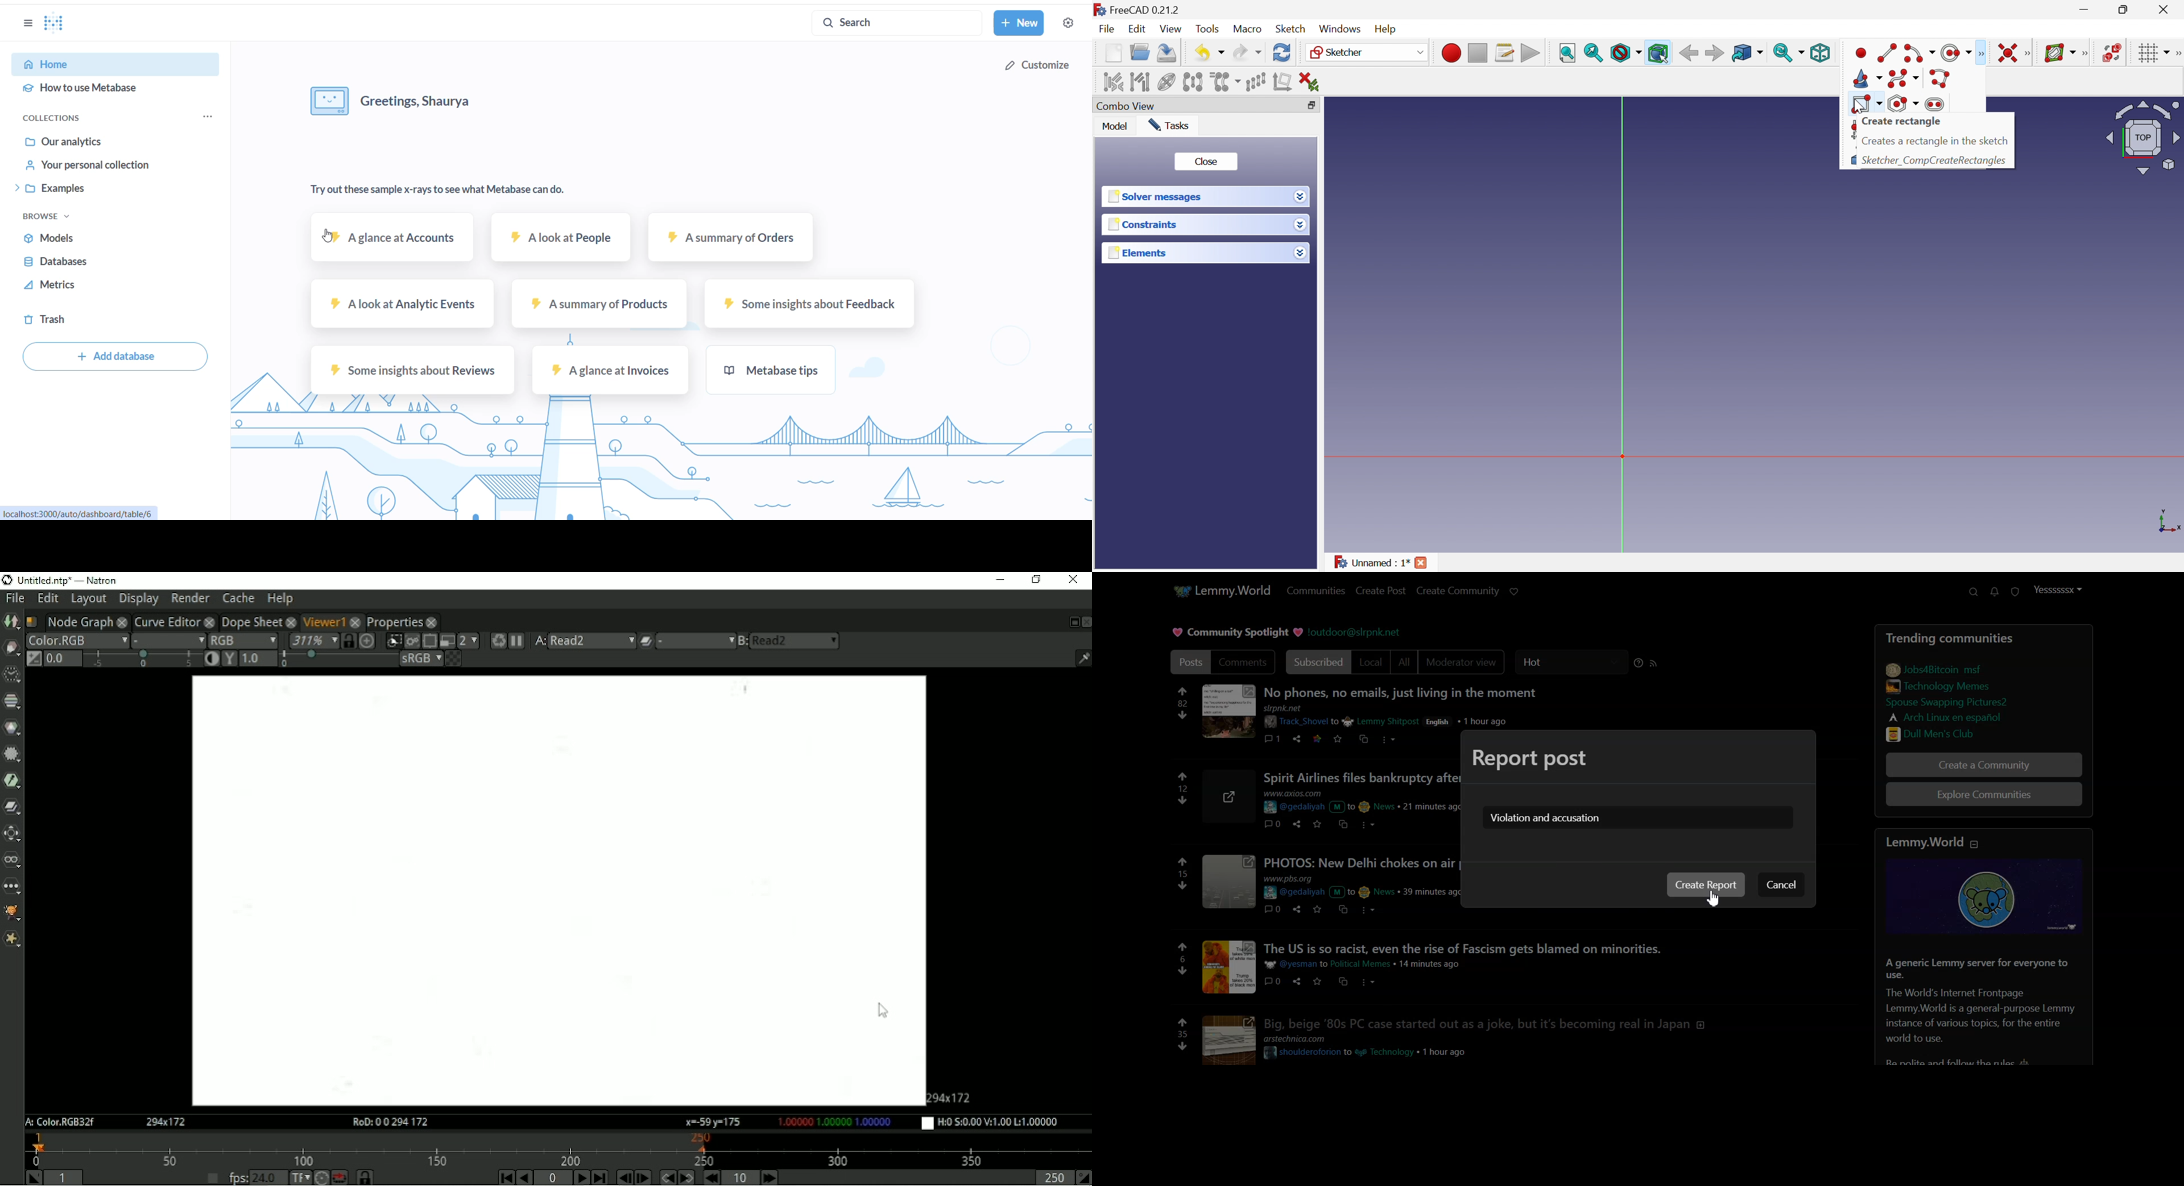  What do you see at coordinates (1904, 78) in the screenshot?
I see `Create B-spline` at bounding box center [1904, 78].